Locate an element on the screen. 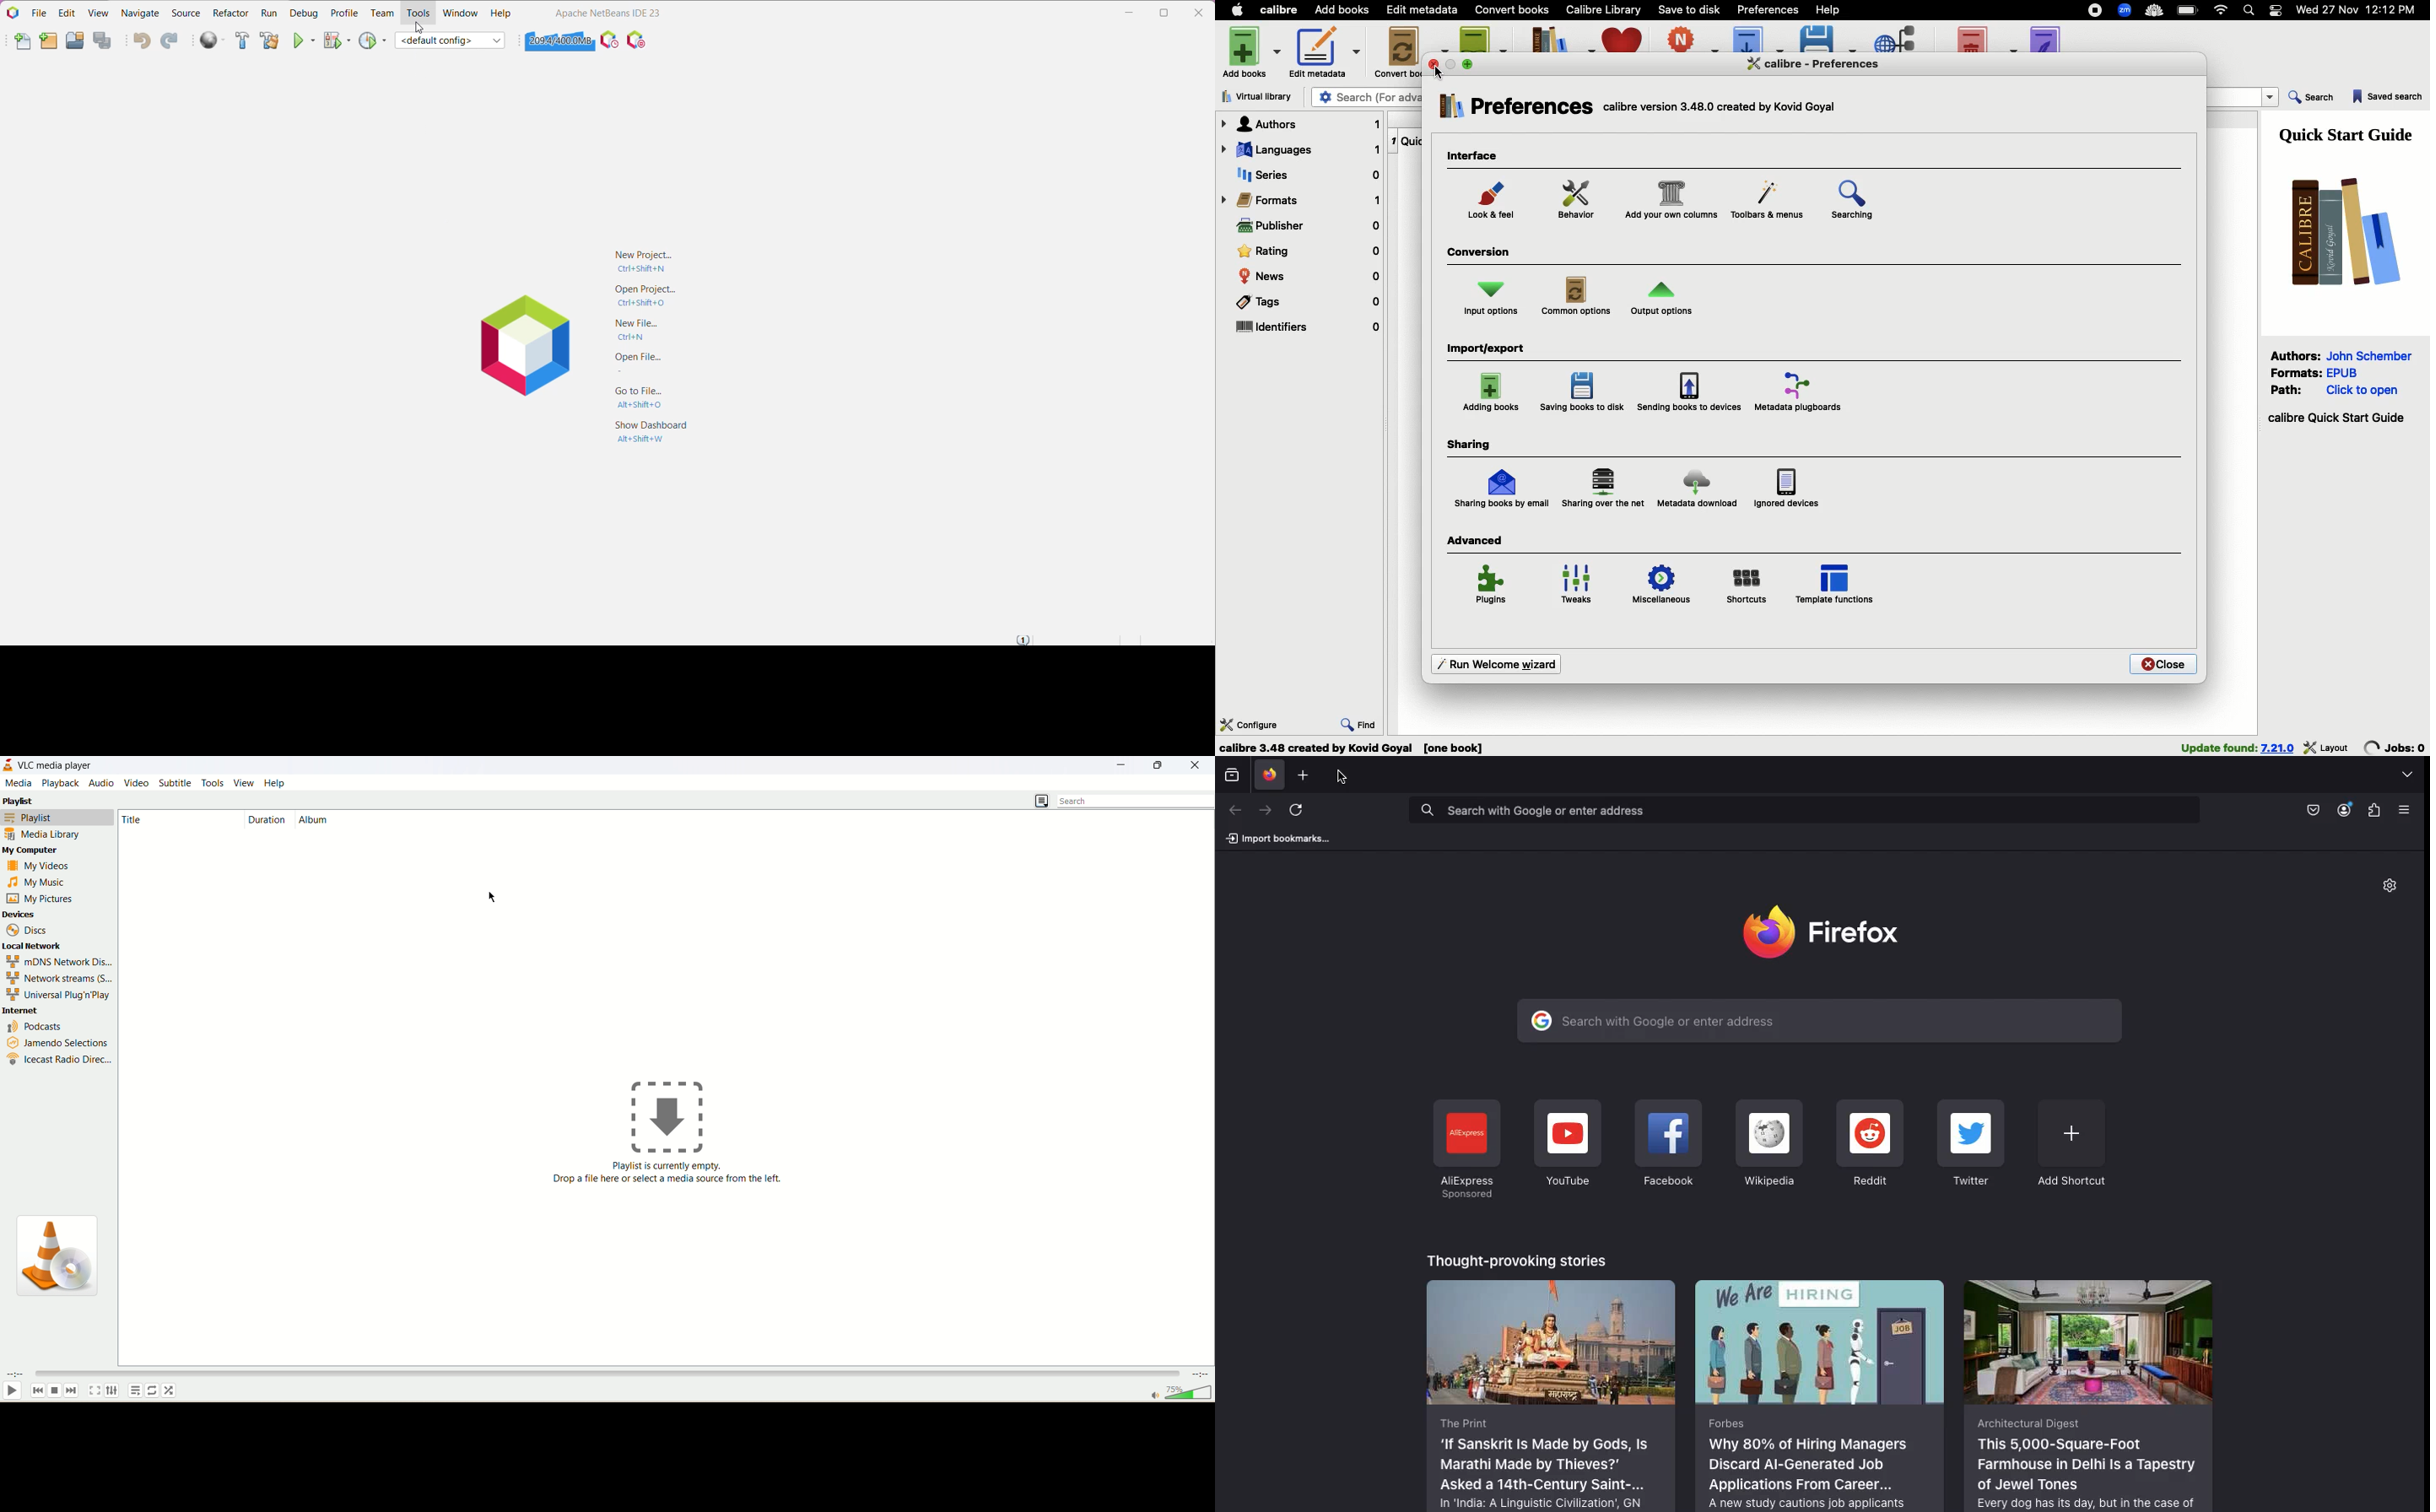  View Recent is located at coordinates (1232, 774).